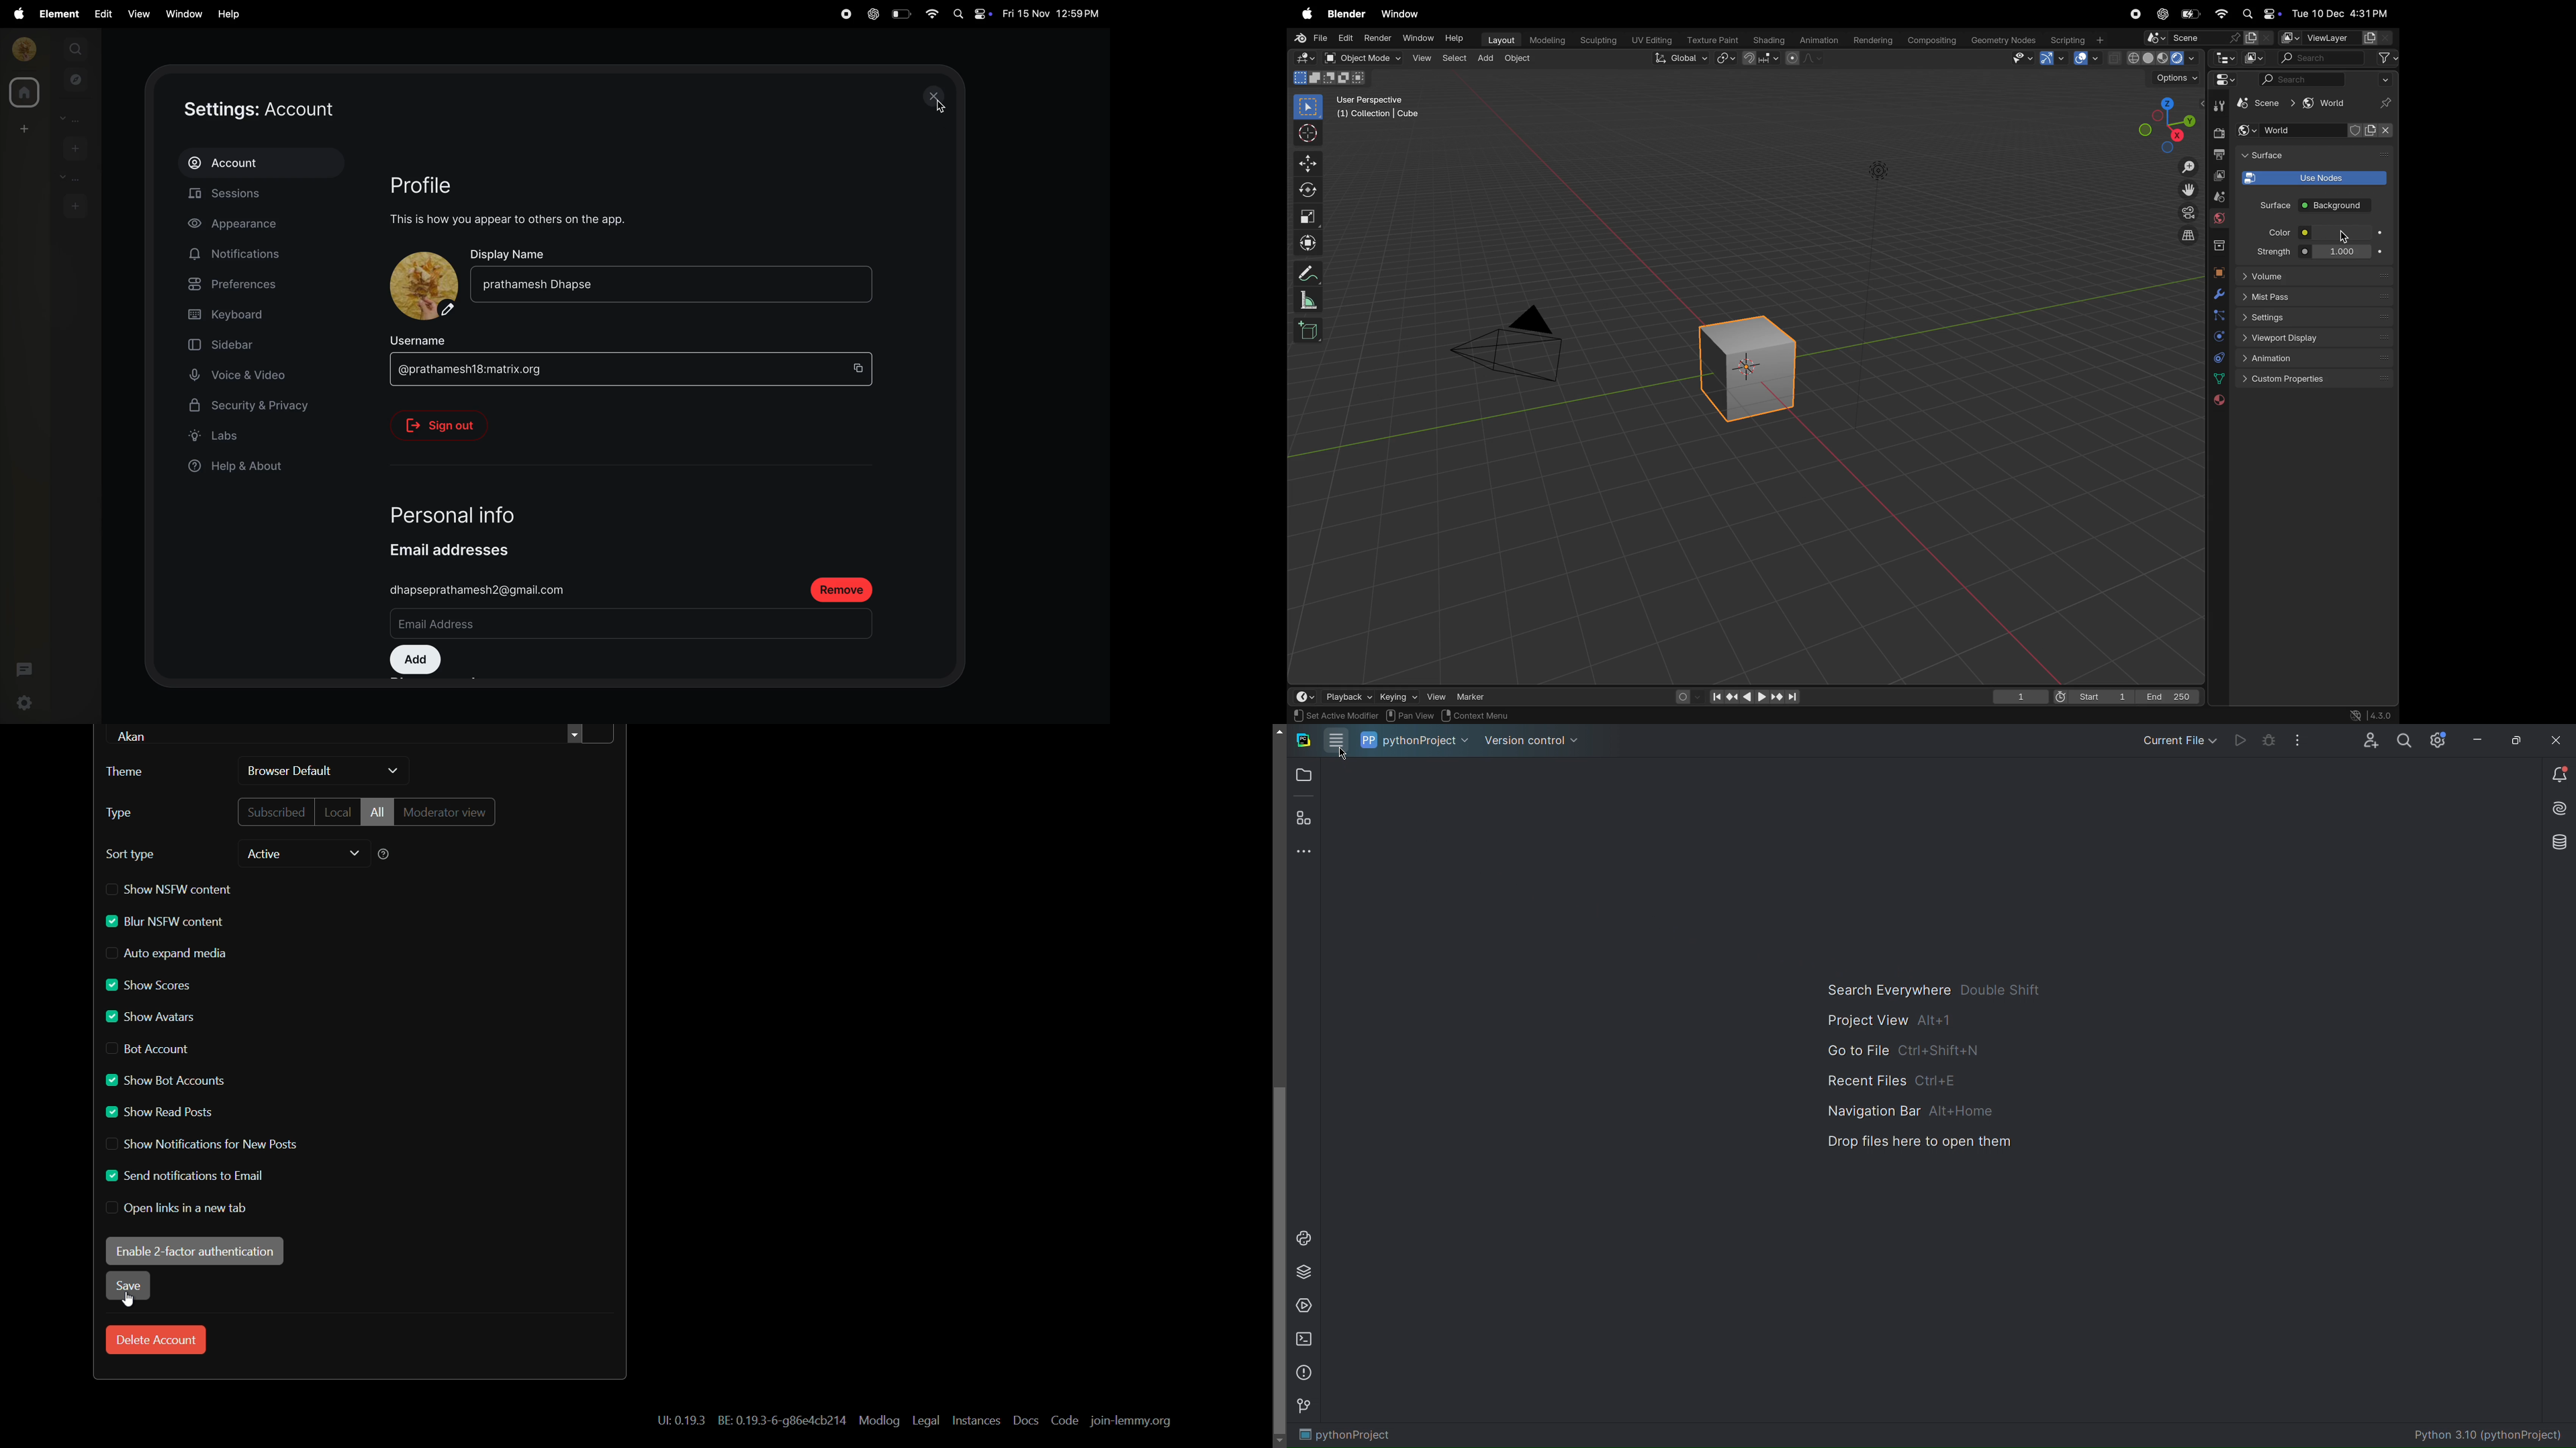 The image size is (2576, 1456). Describe the element at coordinates (1879, 173) in the screenshot. I see `` at that location.